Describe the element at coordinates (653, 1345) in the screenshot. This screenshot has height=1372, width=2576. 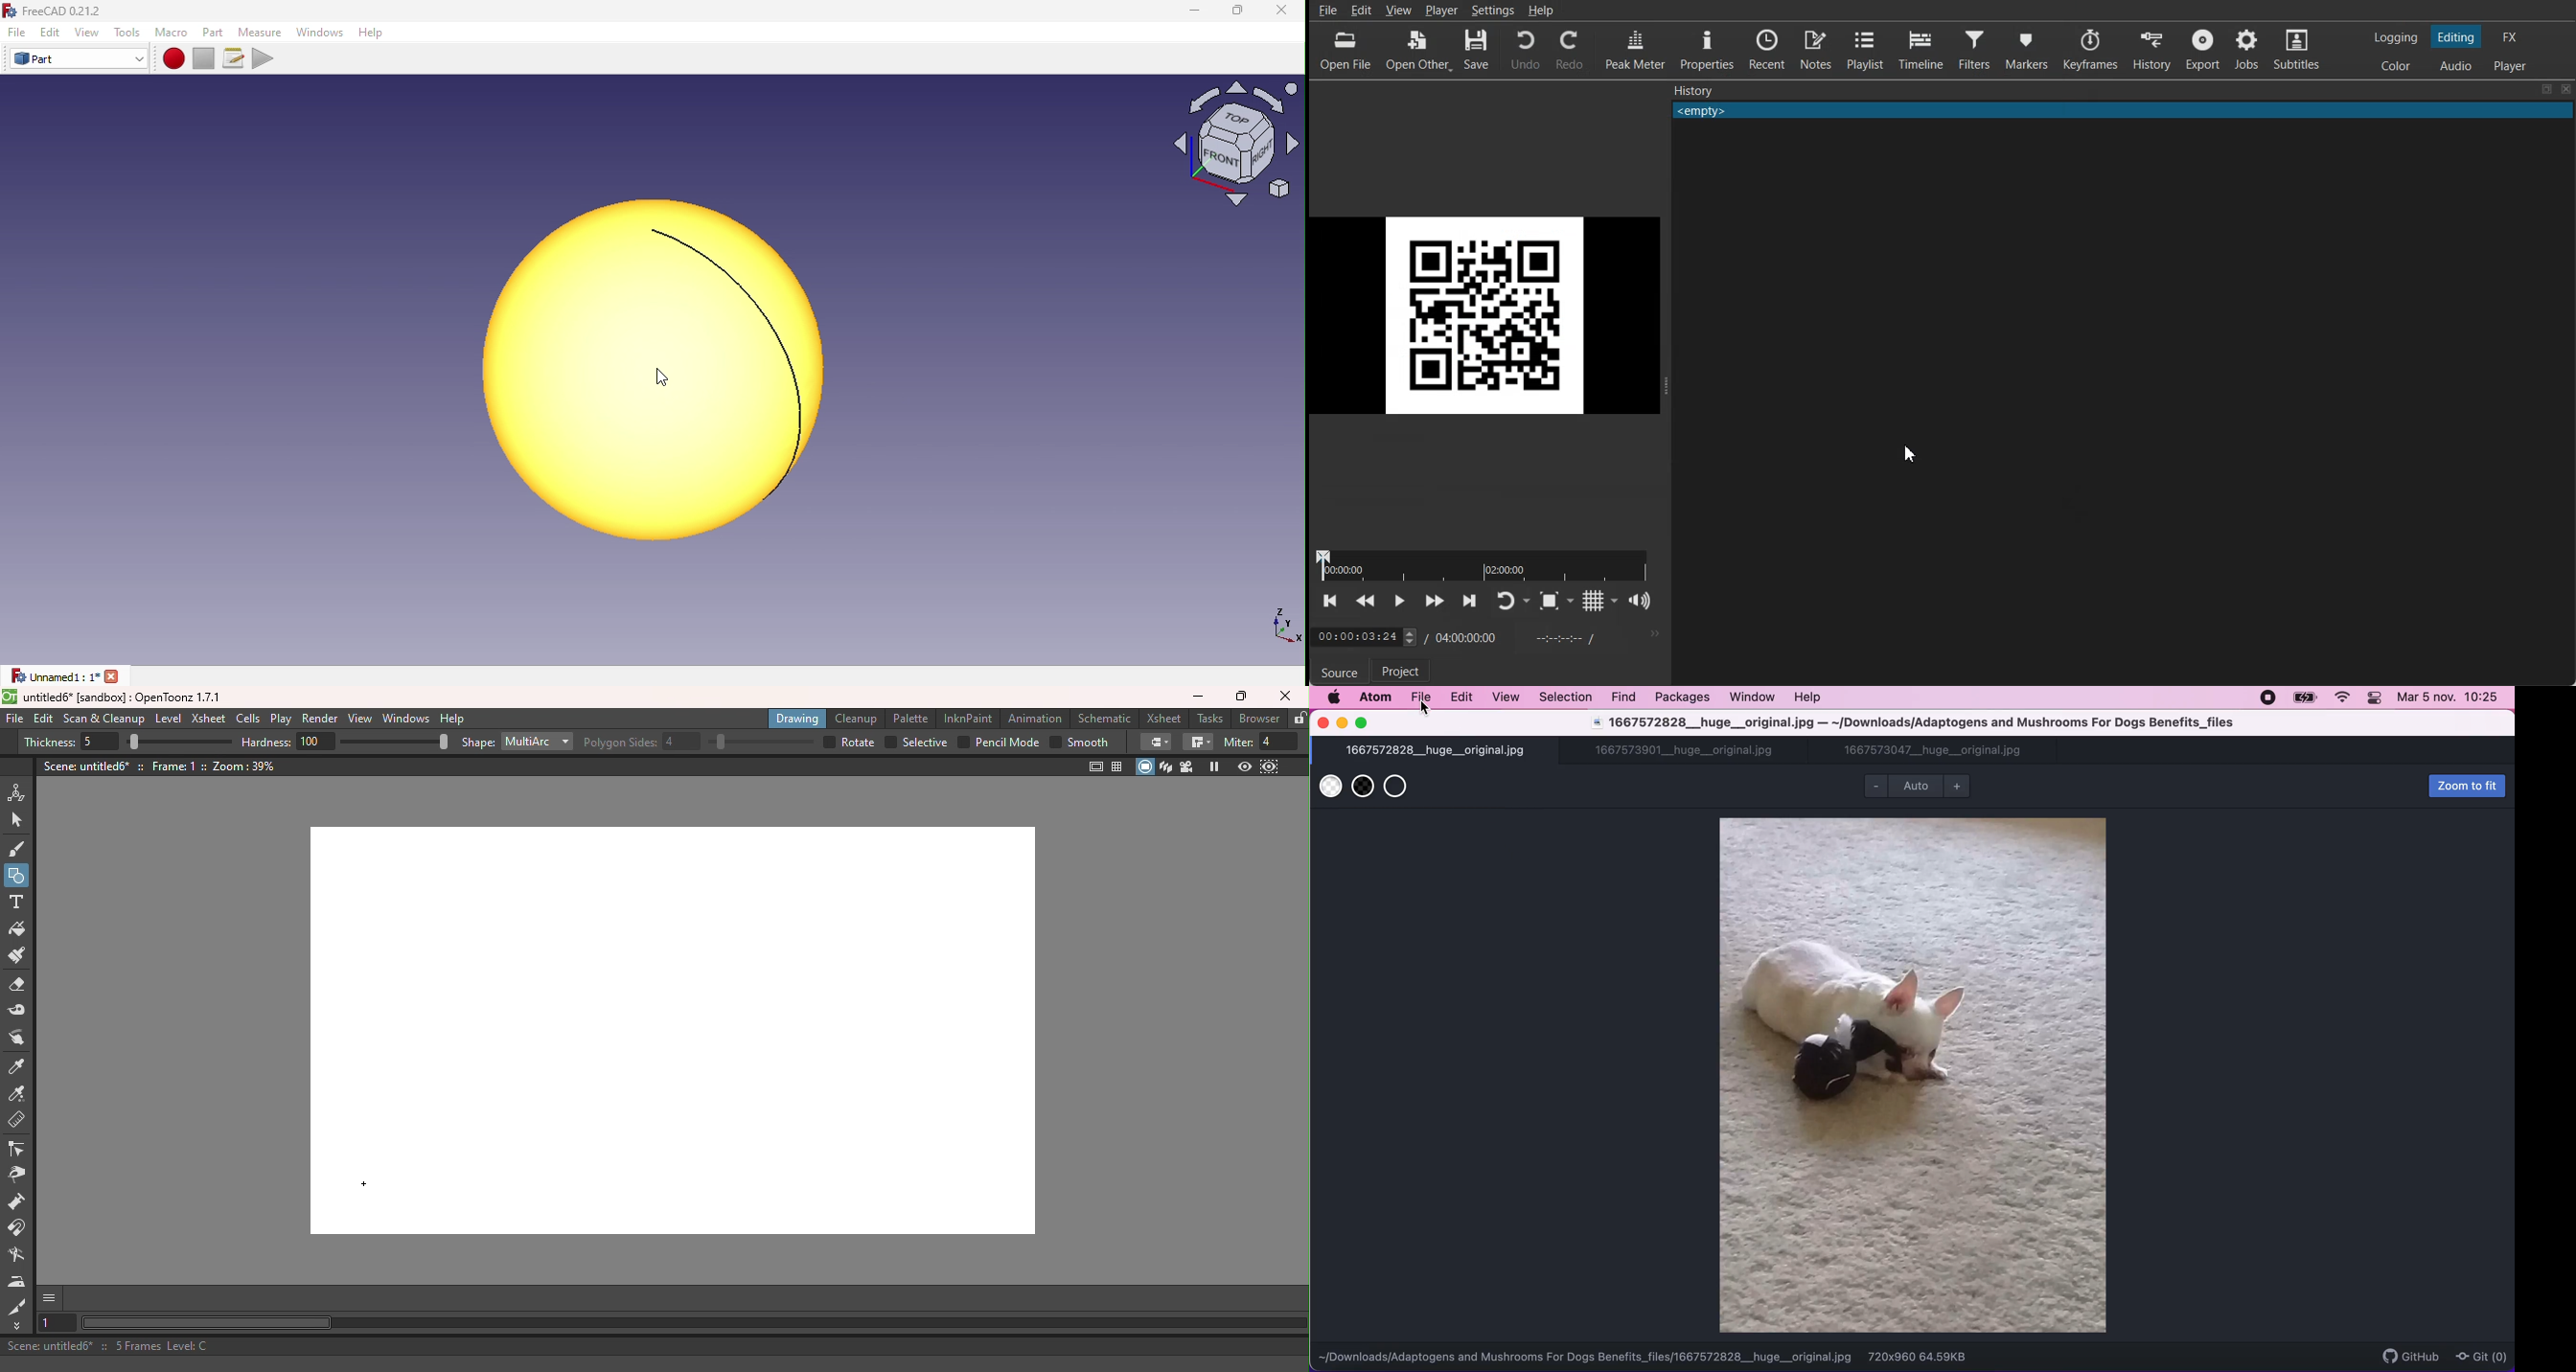
I see `Scene: untitled6* :: 5 Frames Level: C` at that location.